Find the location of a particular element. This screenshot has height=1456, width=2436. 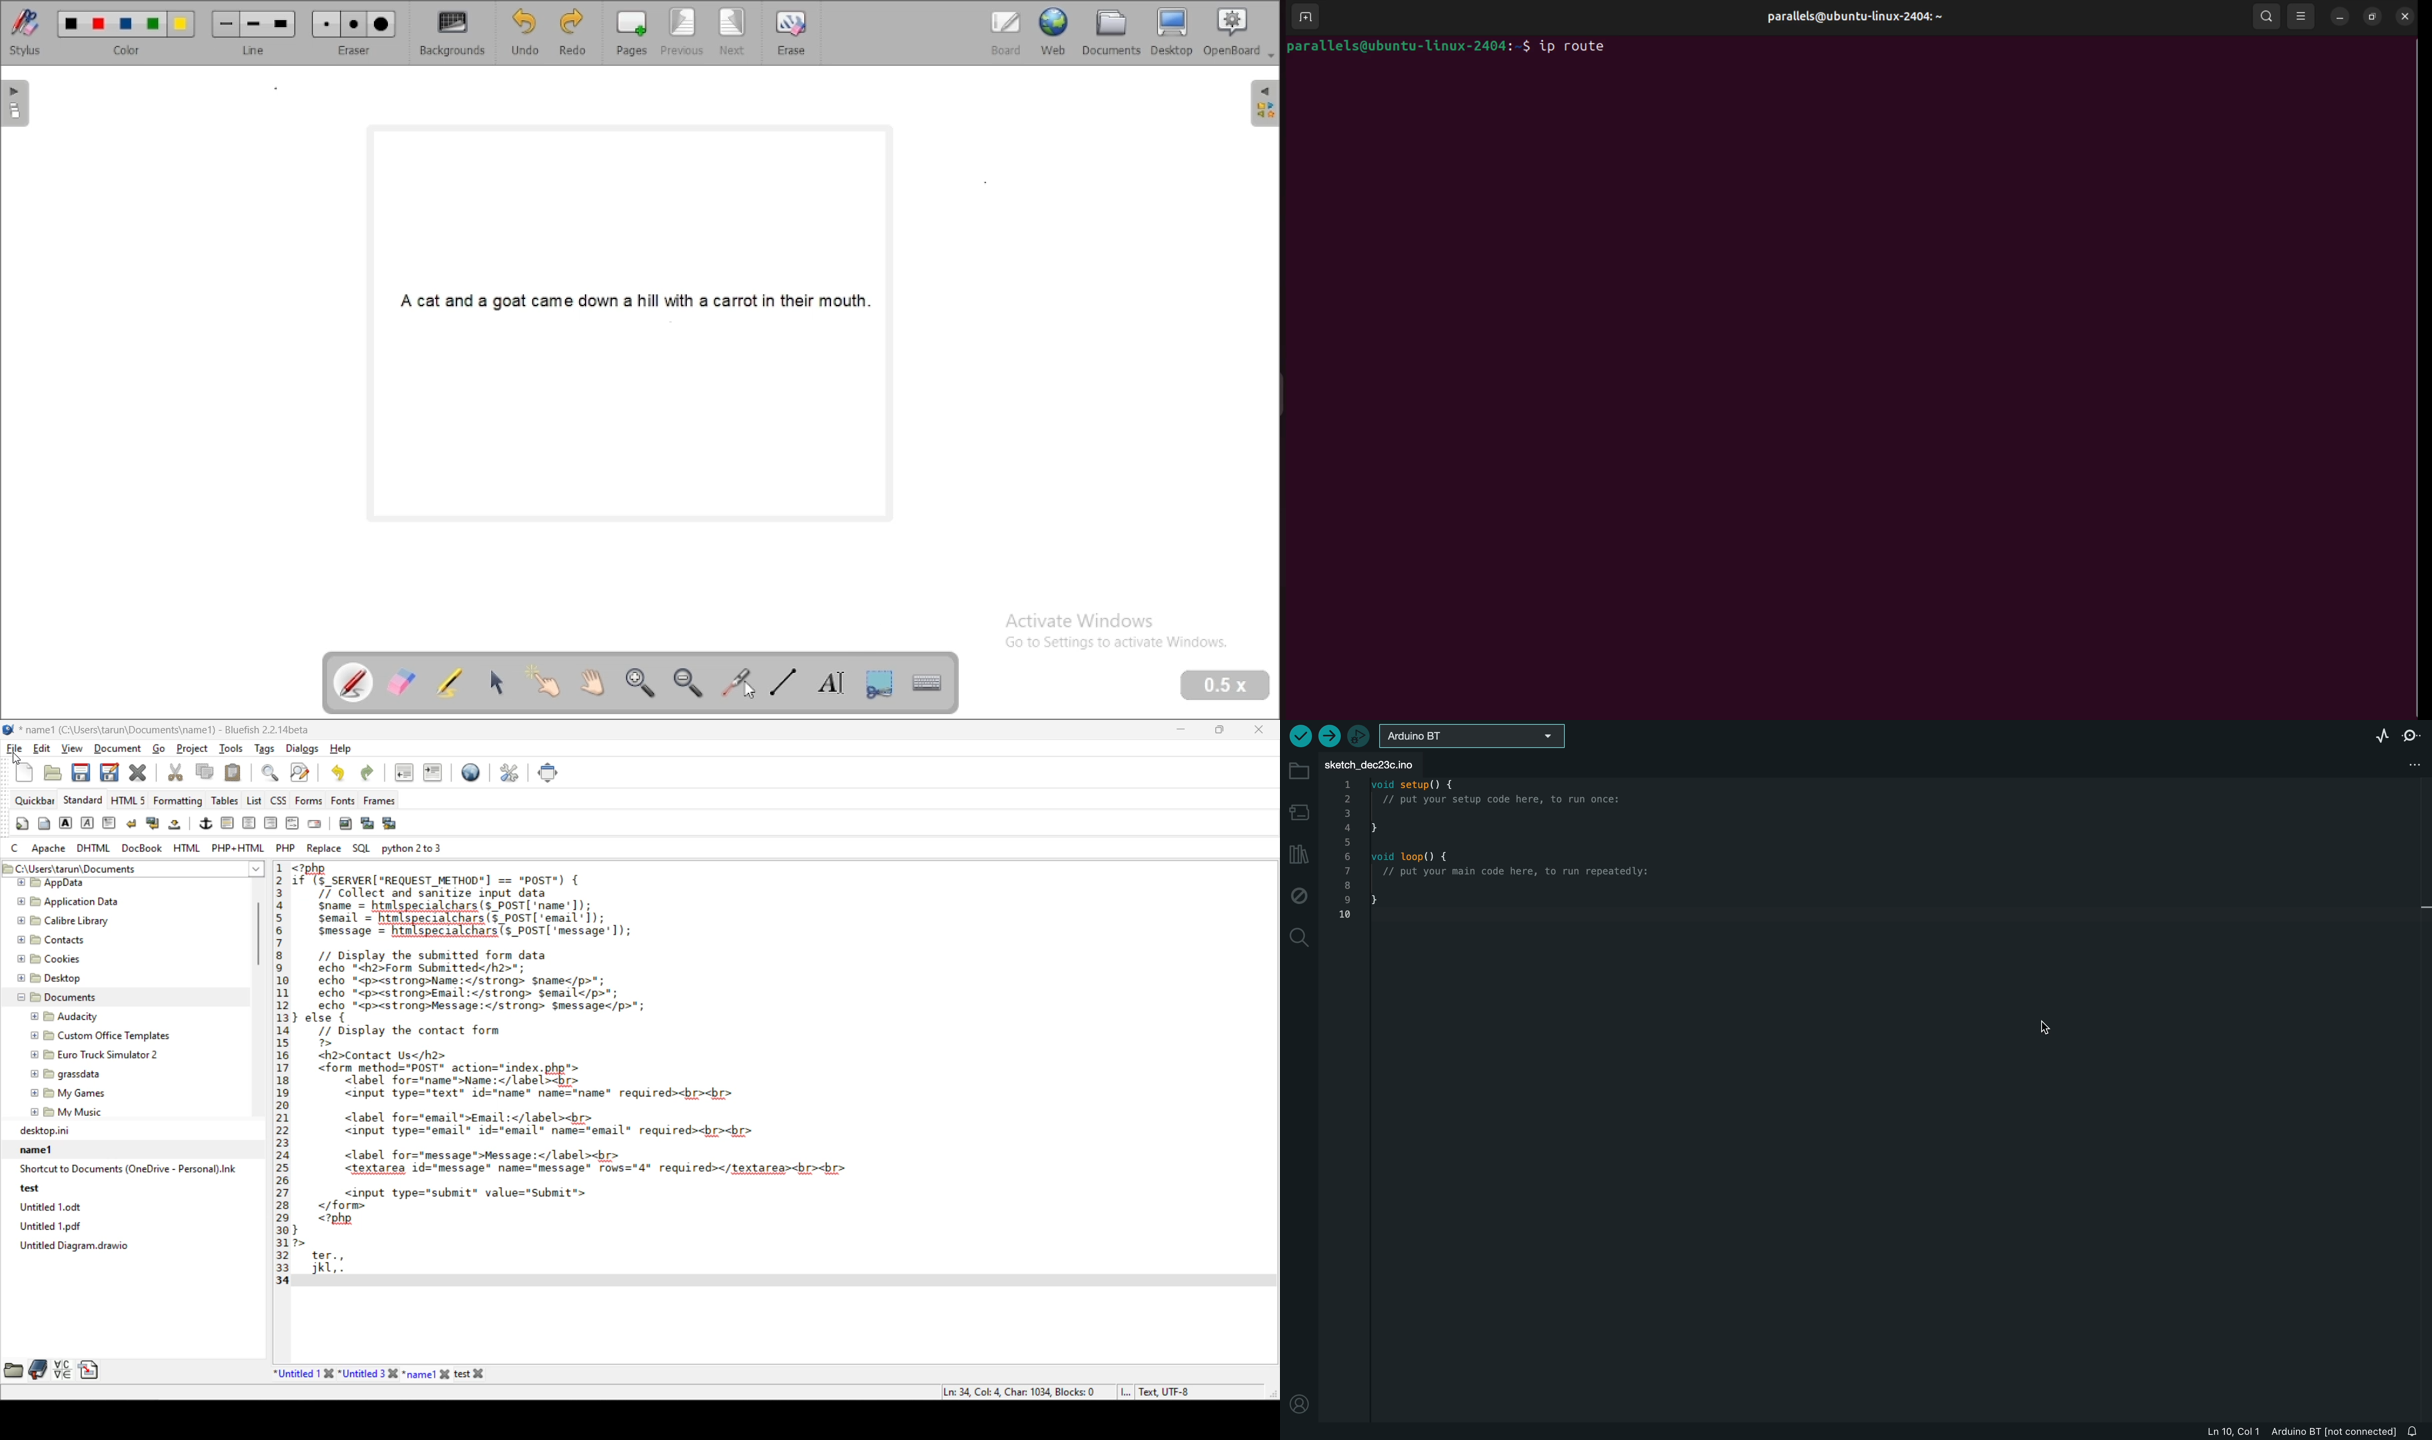

docbook is located at coordinates (142, 849).